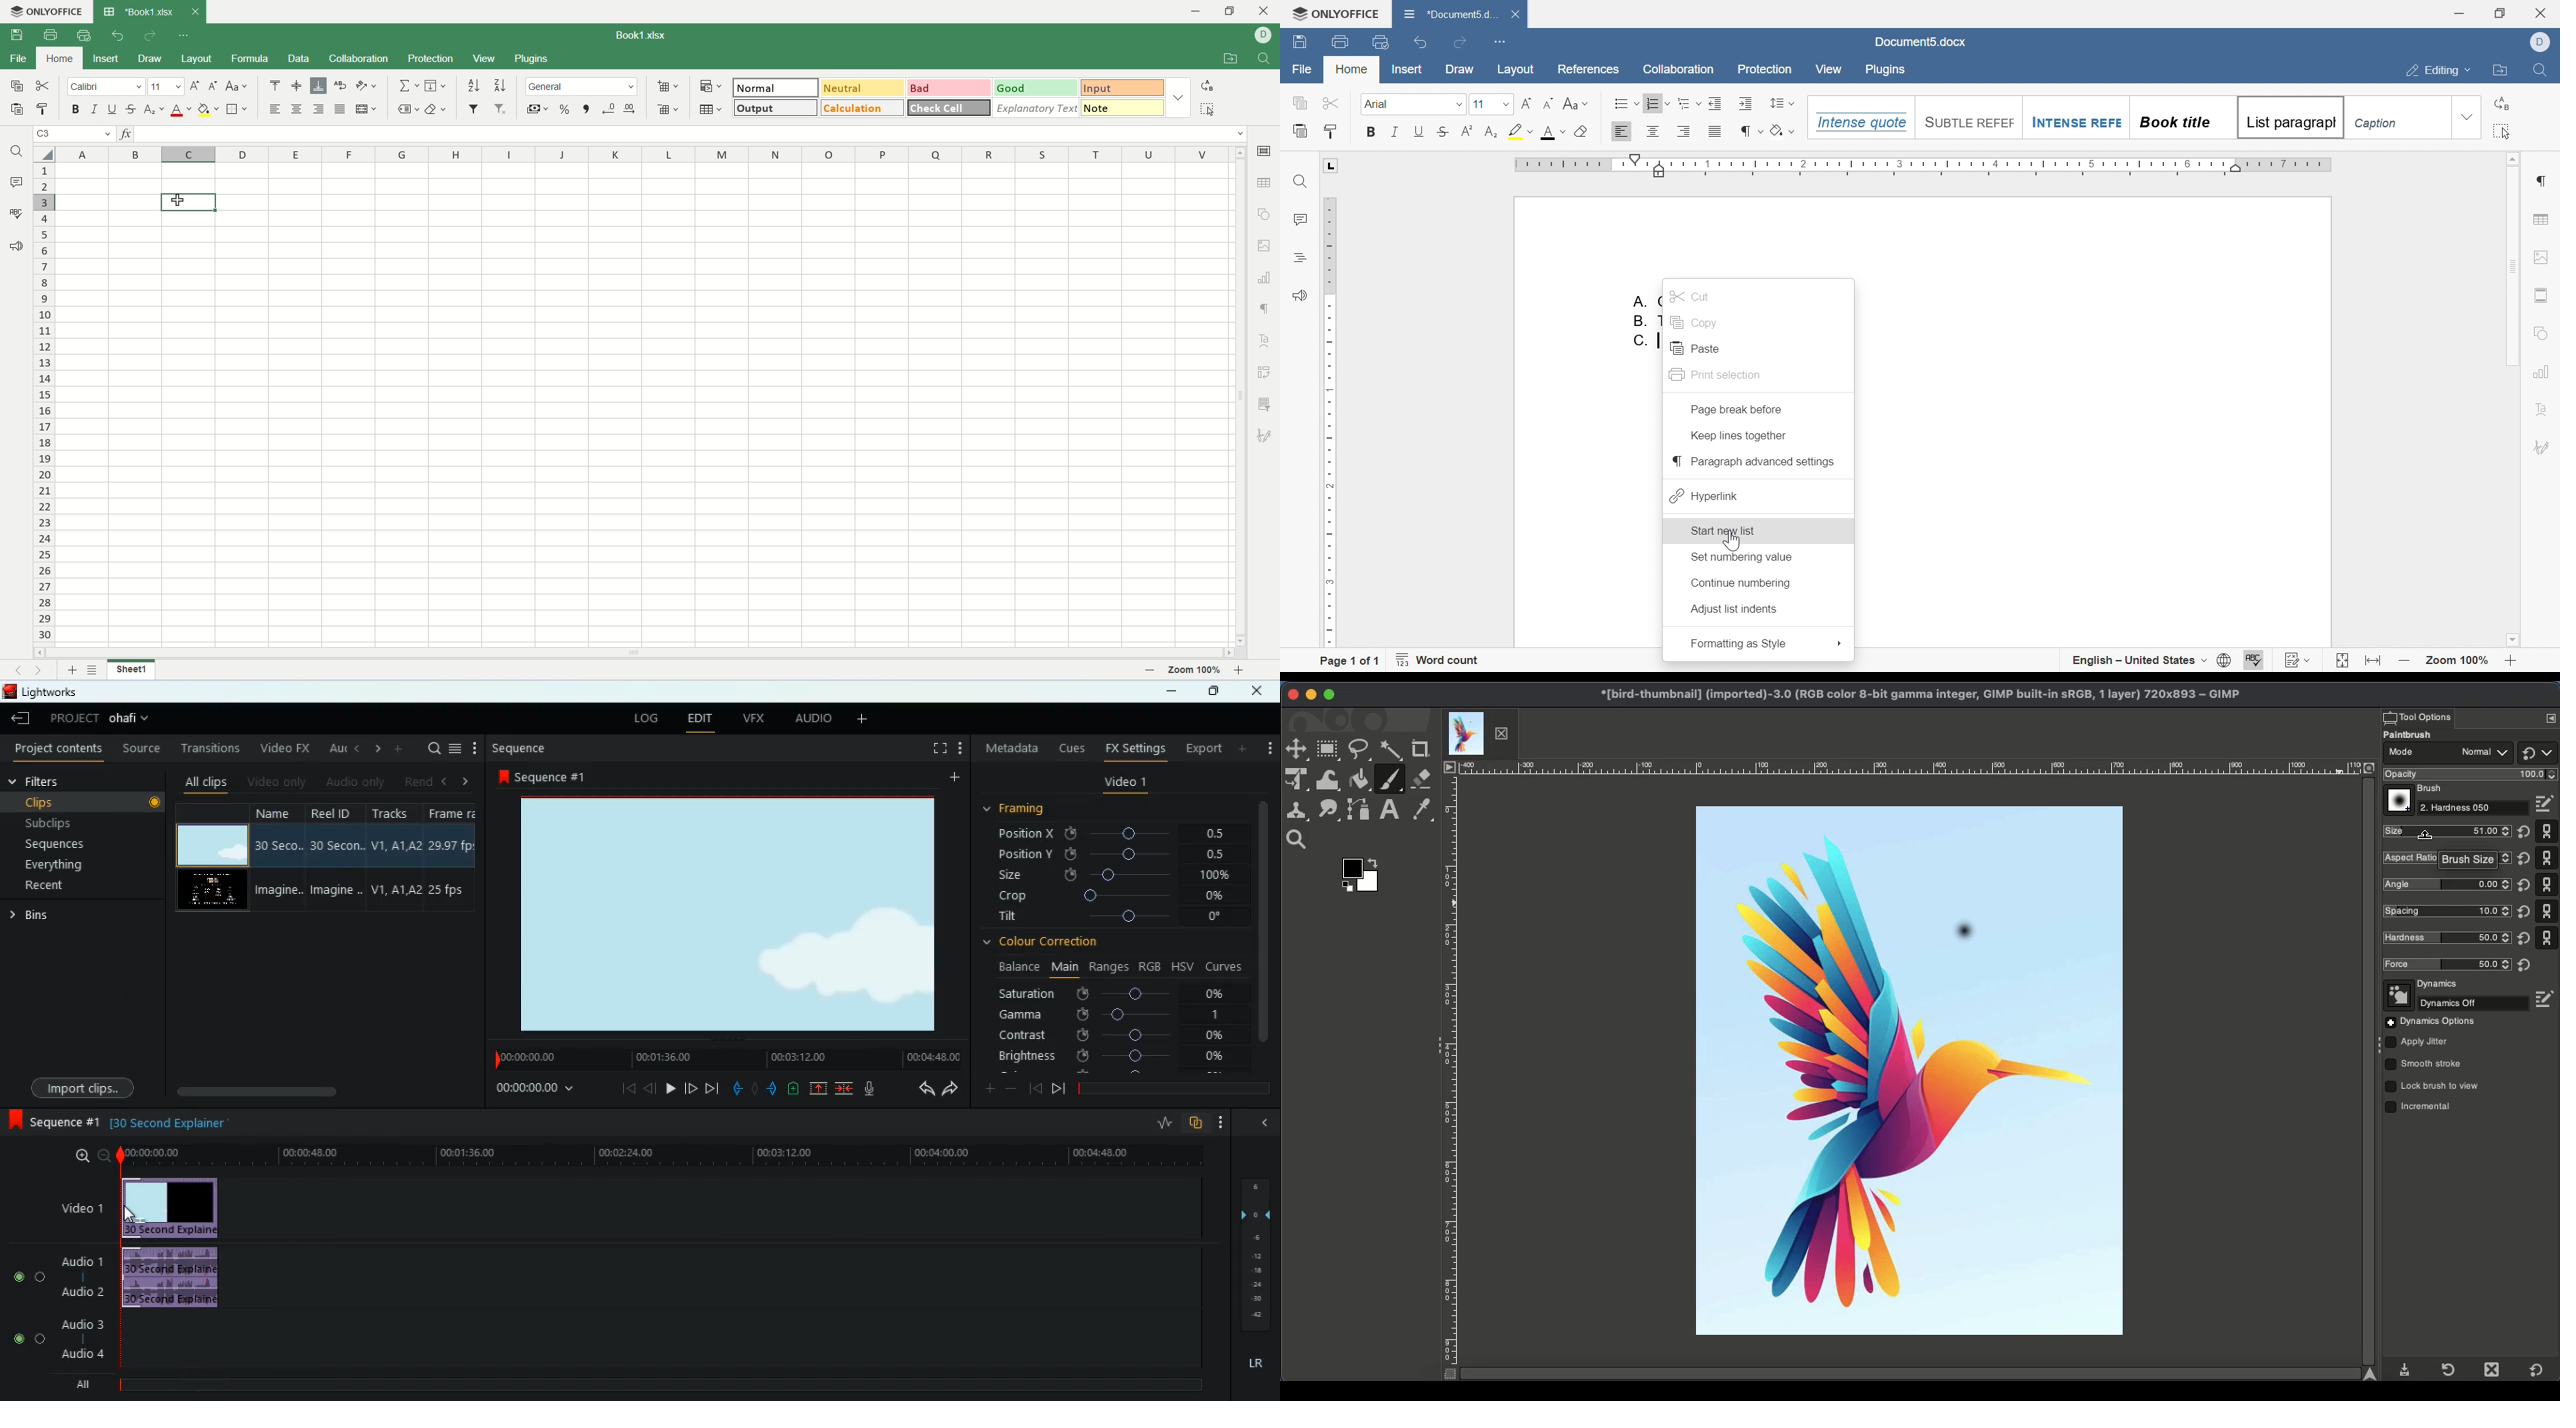 The height and width of the screenshot is (1428, 2576). Describe the element at coordinates (73, 671) in the screenshot. I see `new sheet` at that location.